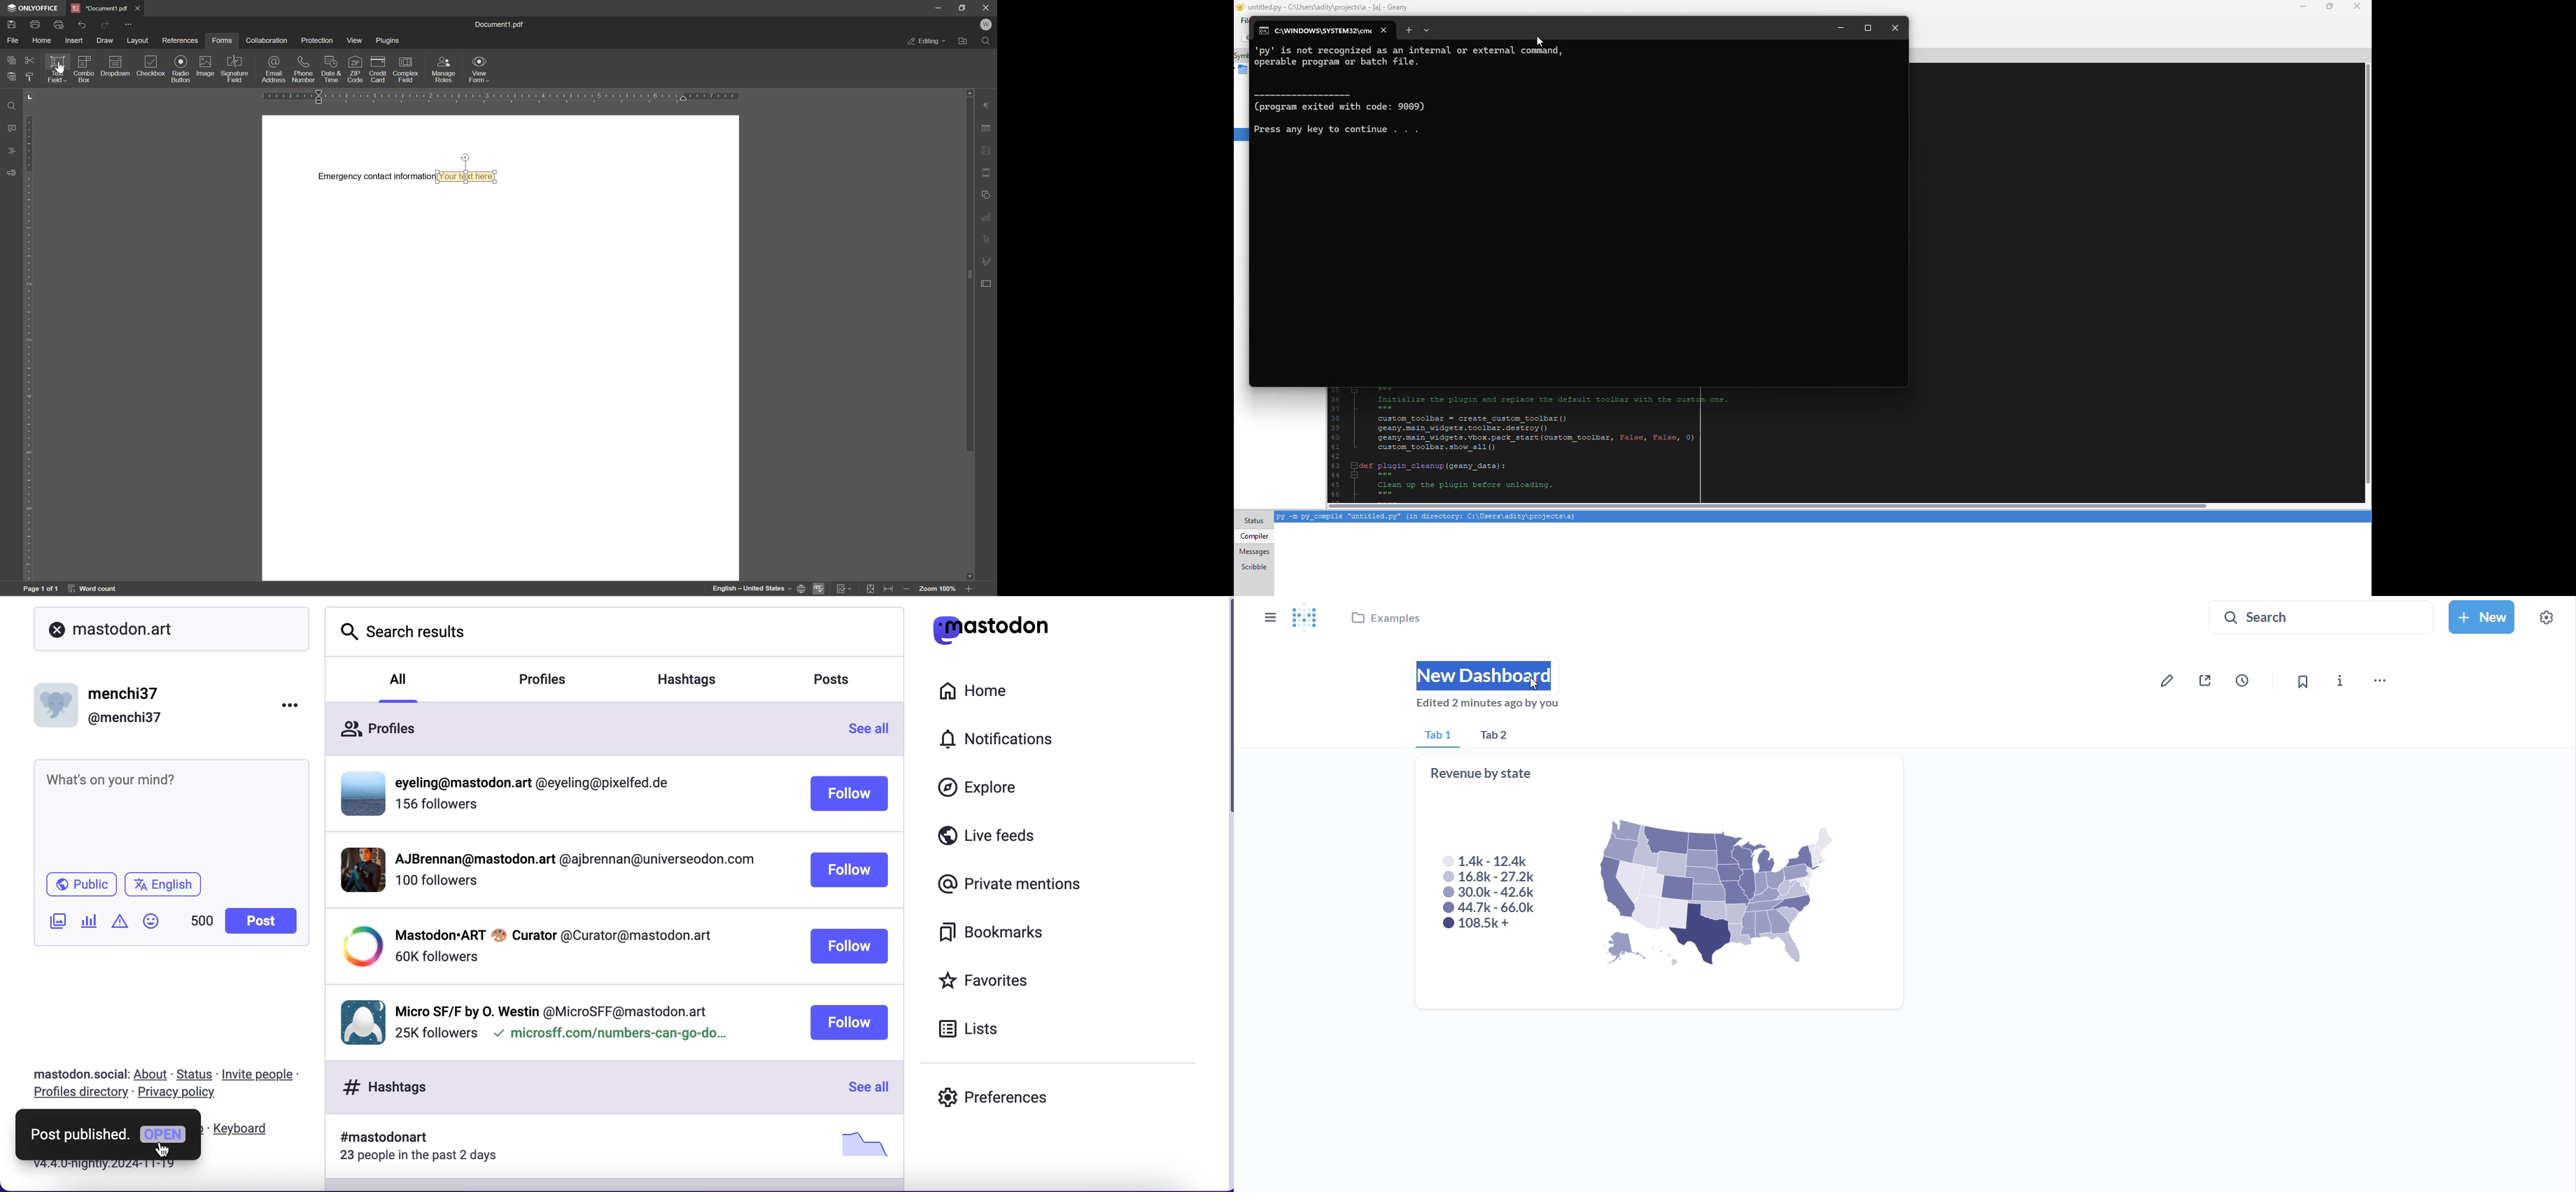 Image resolution: width=2576 pixels, height=1204 pixels. I want to click on followers, so click(436, 885).